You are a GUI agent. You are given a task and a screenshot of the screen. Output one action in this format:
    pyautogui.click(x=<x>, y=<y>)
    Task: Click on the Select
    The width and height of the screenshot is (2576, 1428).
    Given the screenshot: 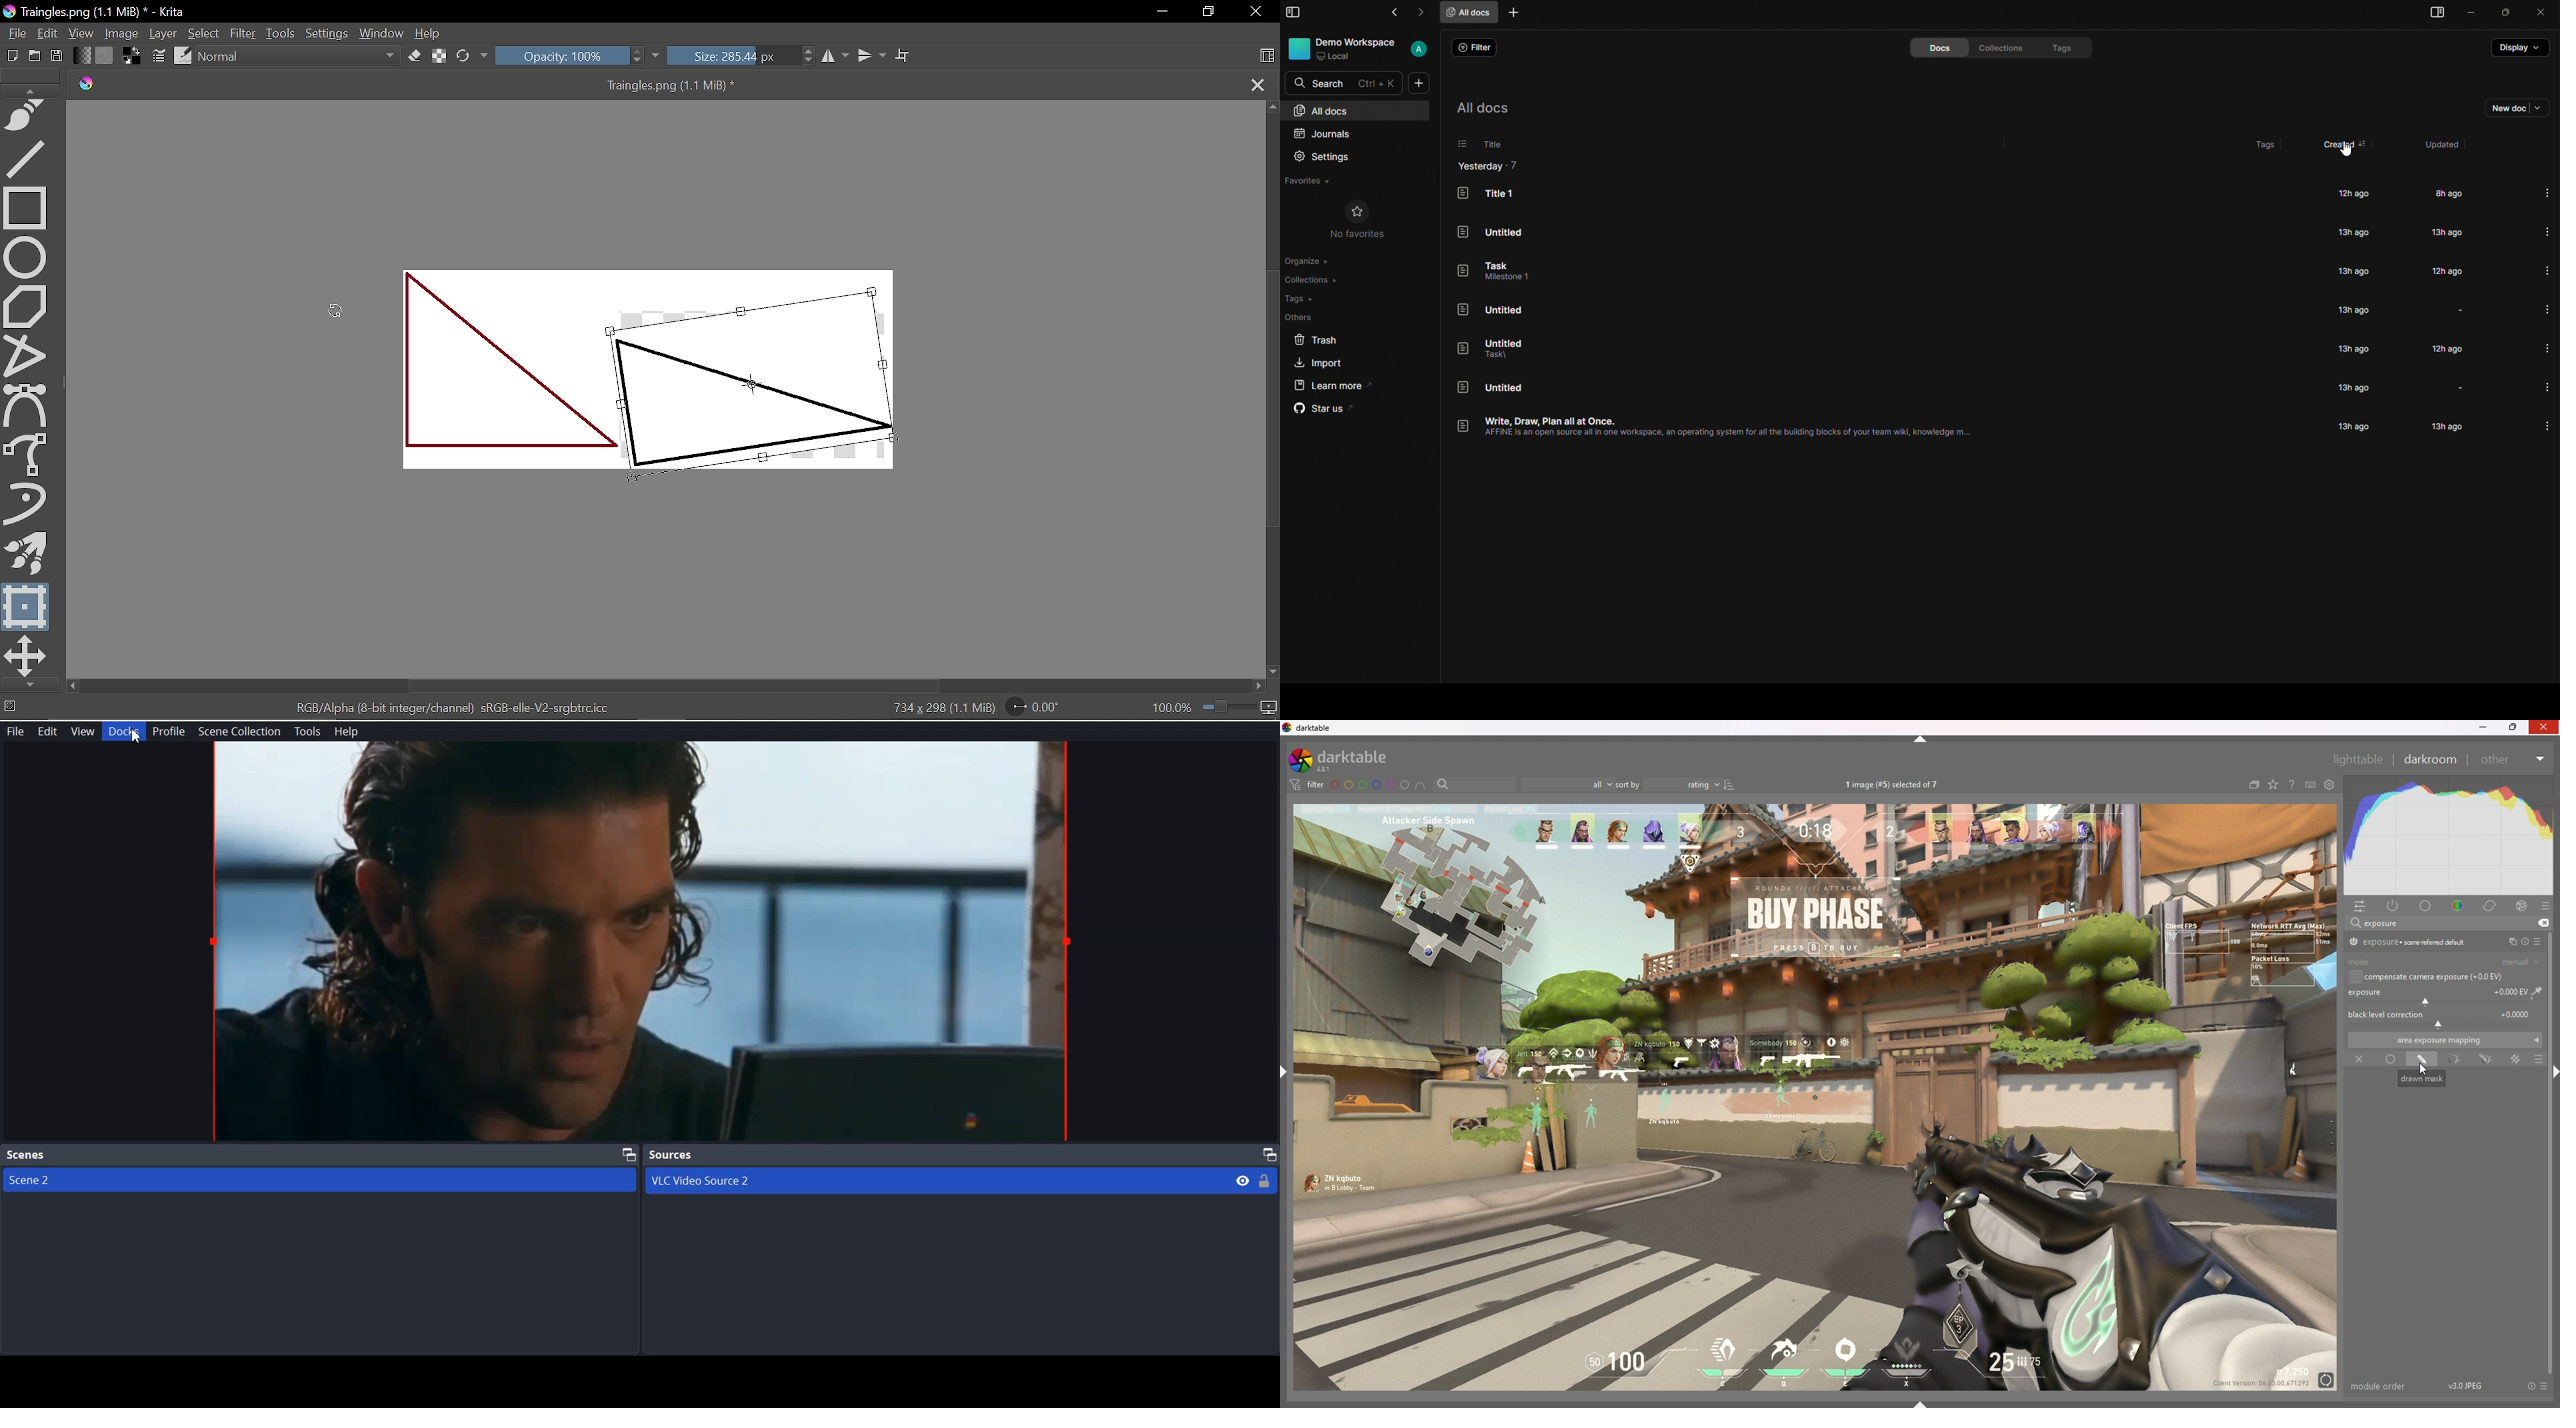 What is the action you would take?
    pyautogui.click(x=203, y=33)
    